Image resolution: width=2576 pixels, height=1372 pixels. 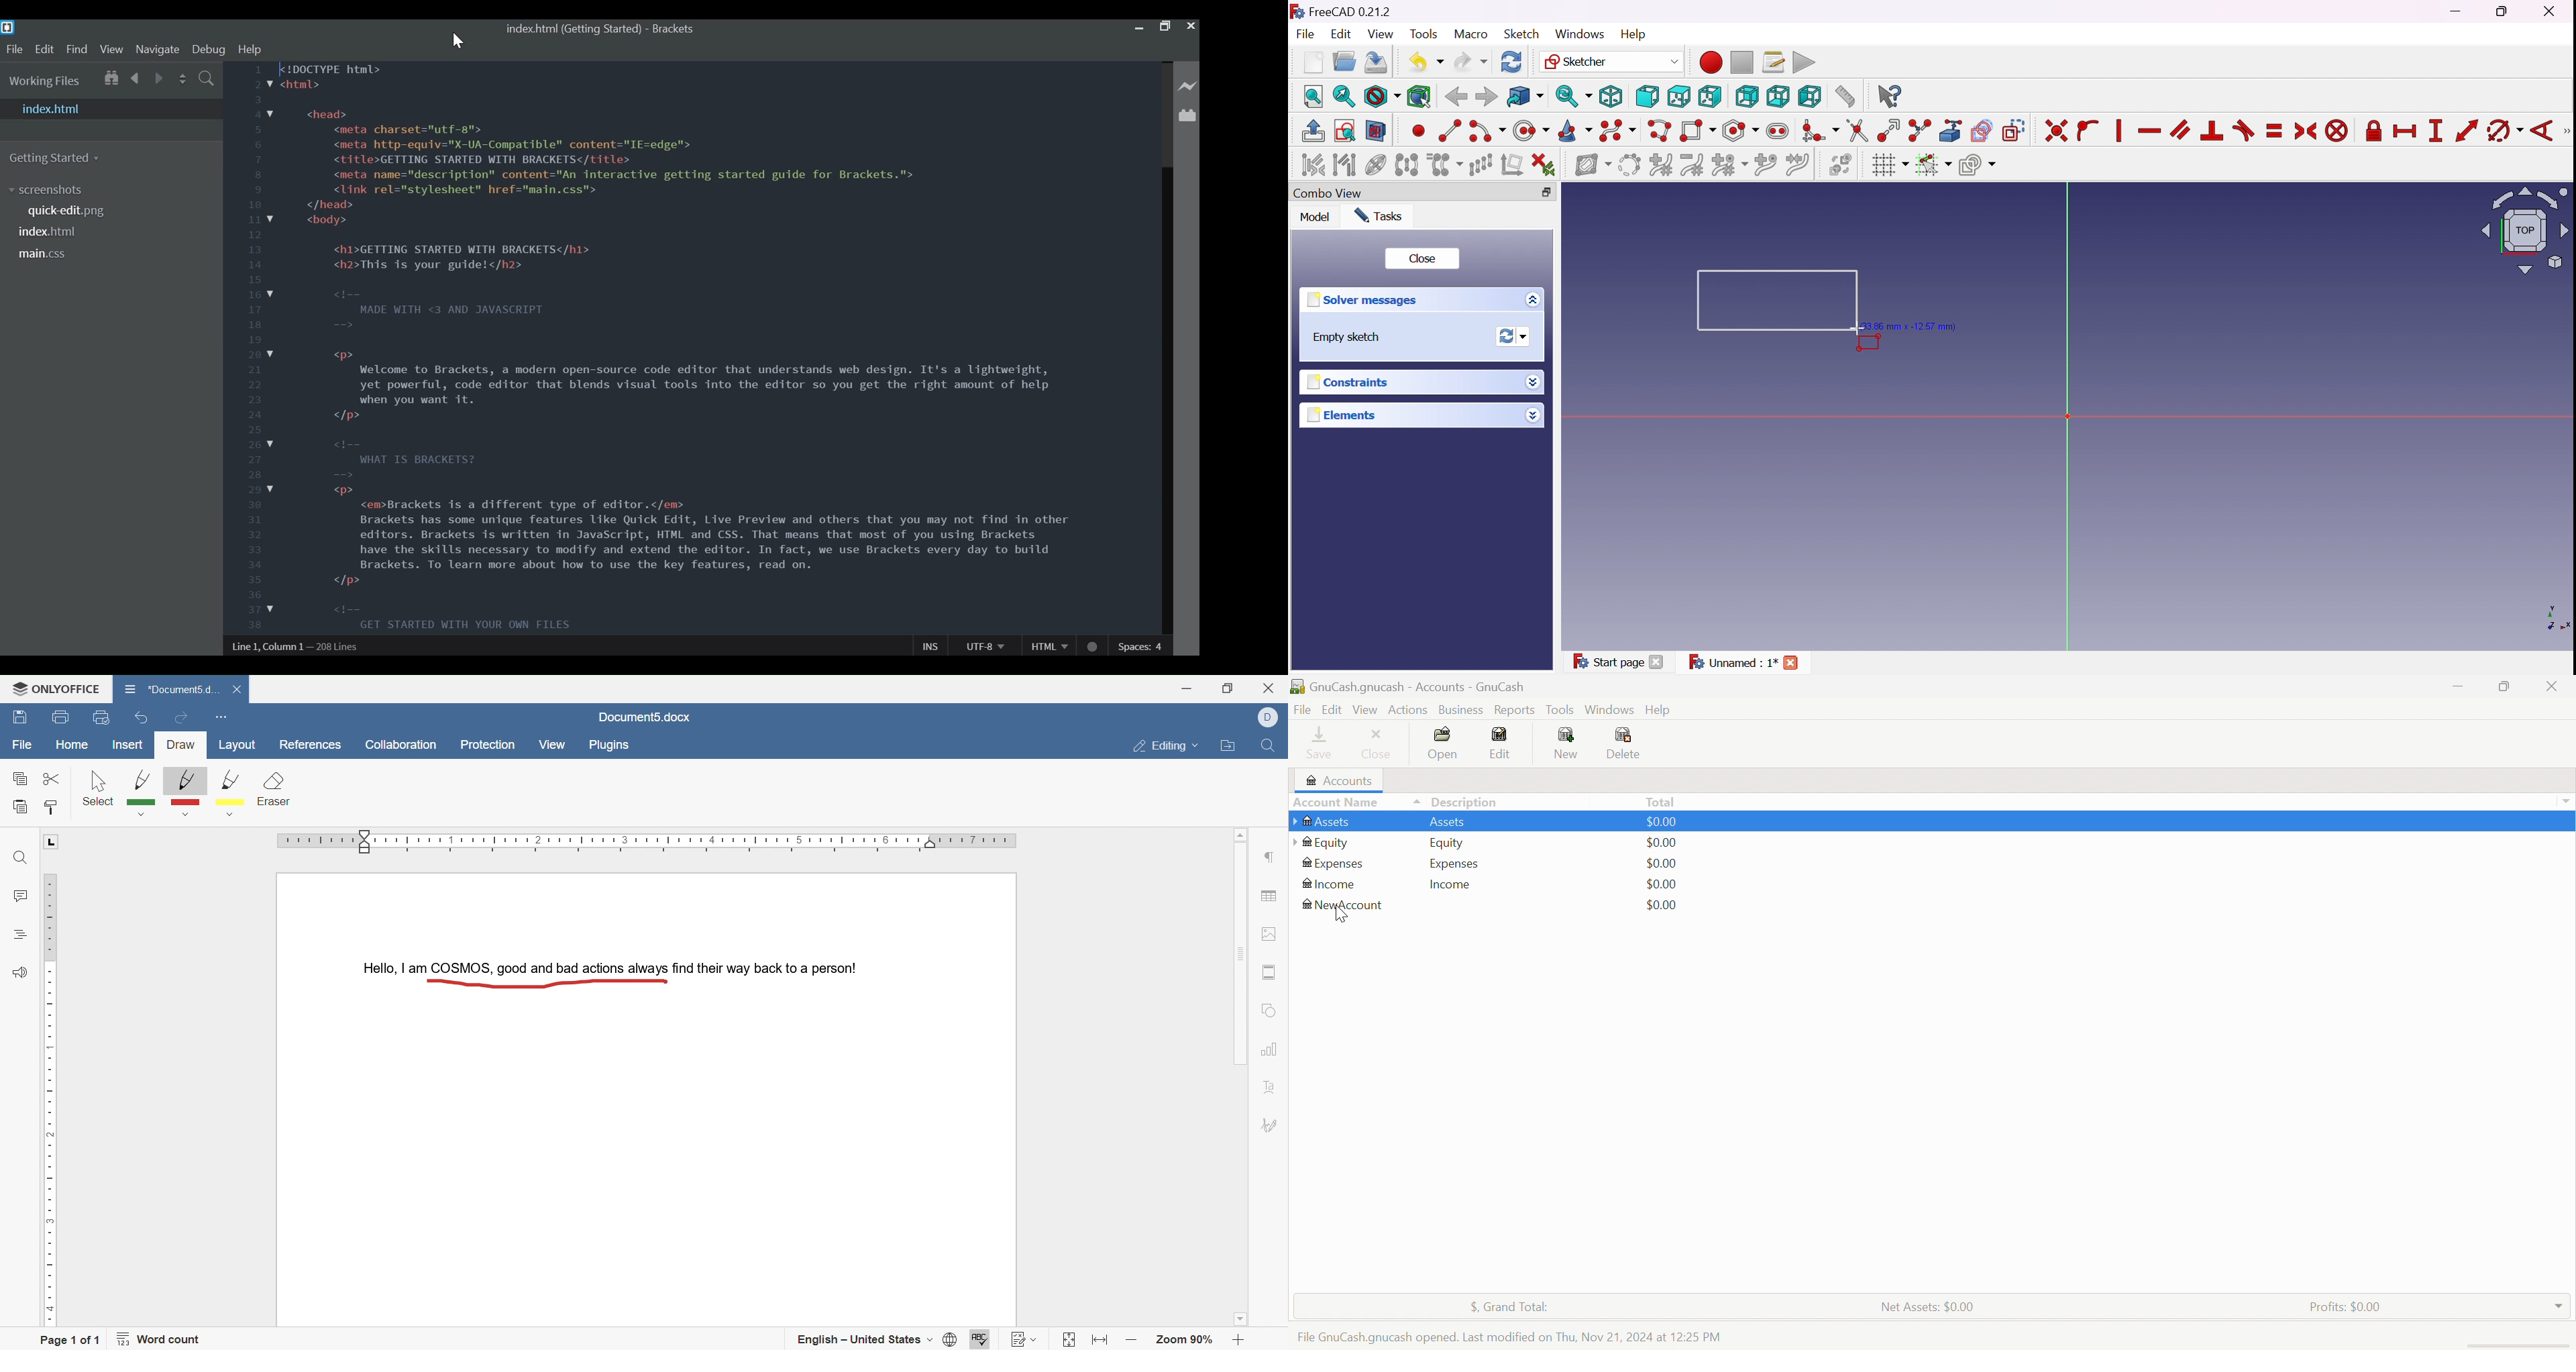 I want to click on View section, so click(x=1377, y=131).